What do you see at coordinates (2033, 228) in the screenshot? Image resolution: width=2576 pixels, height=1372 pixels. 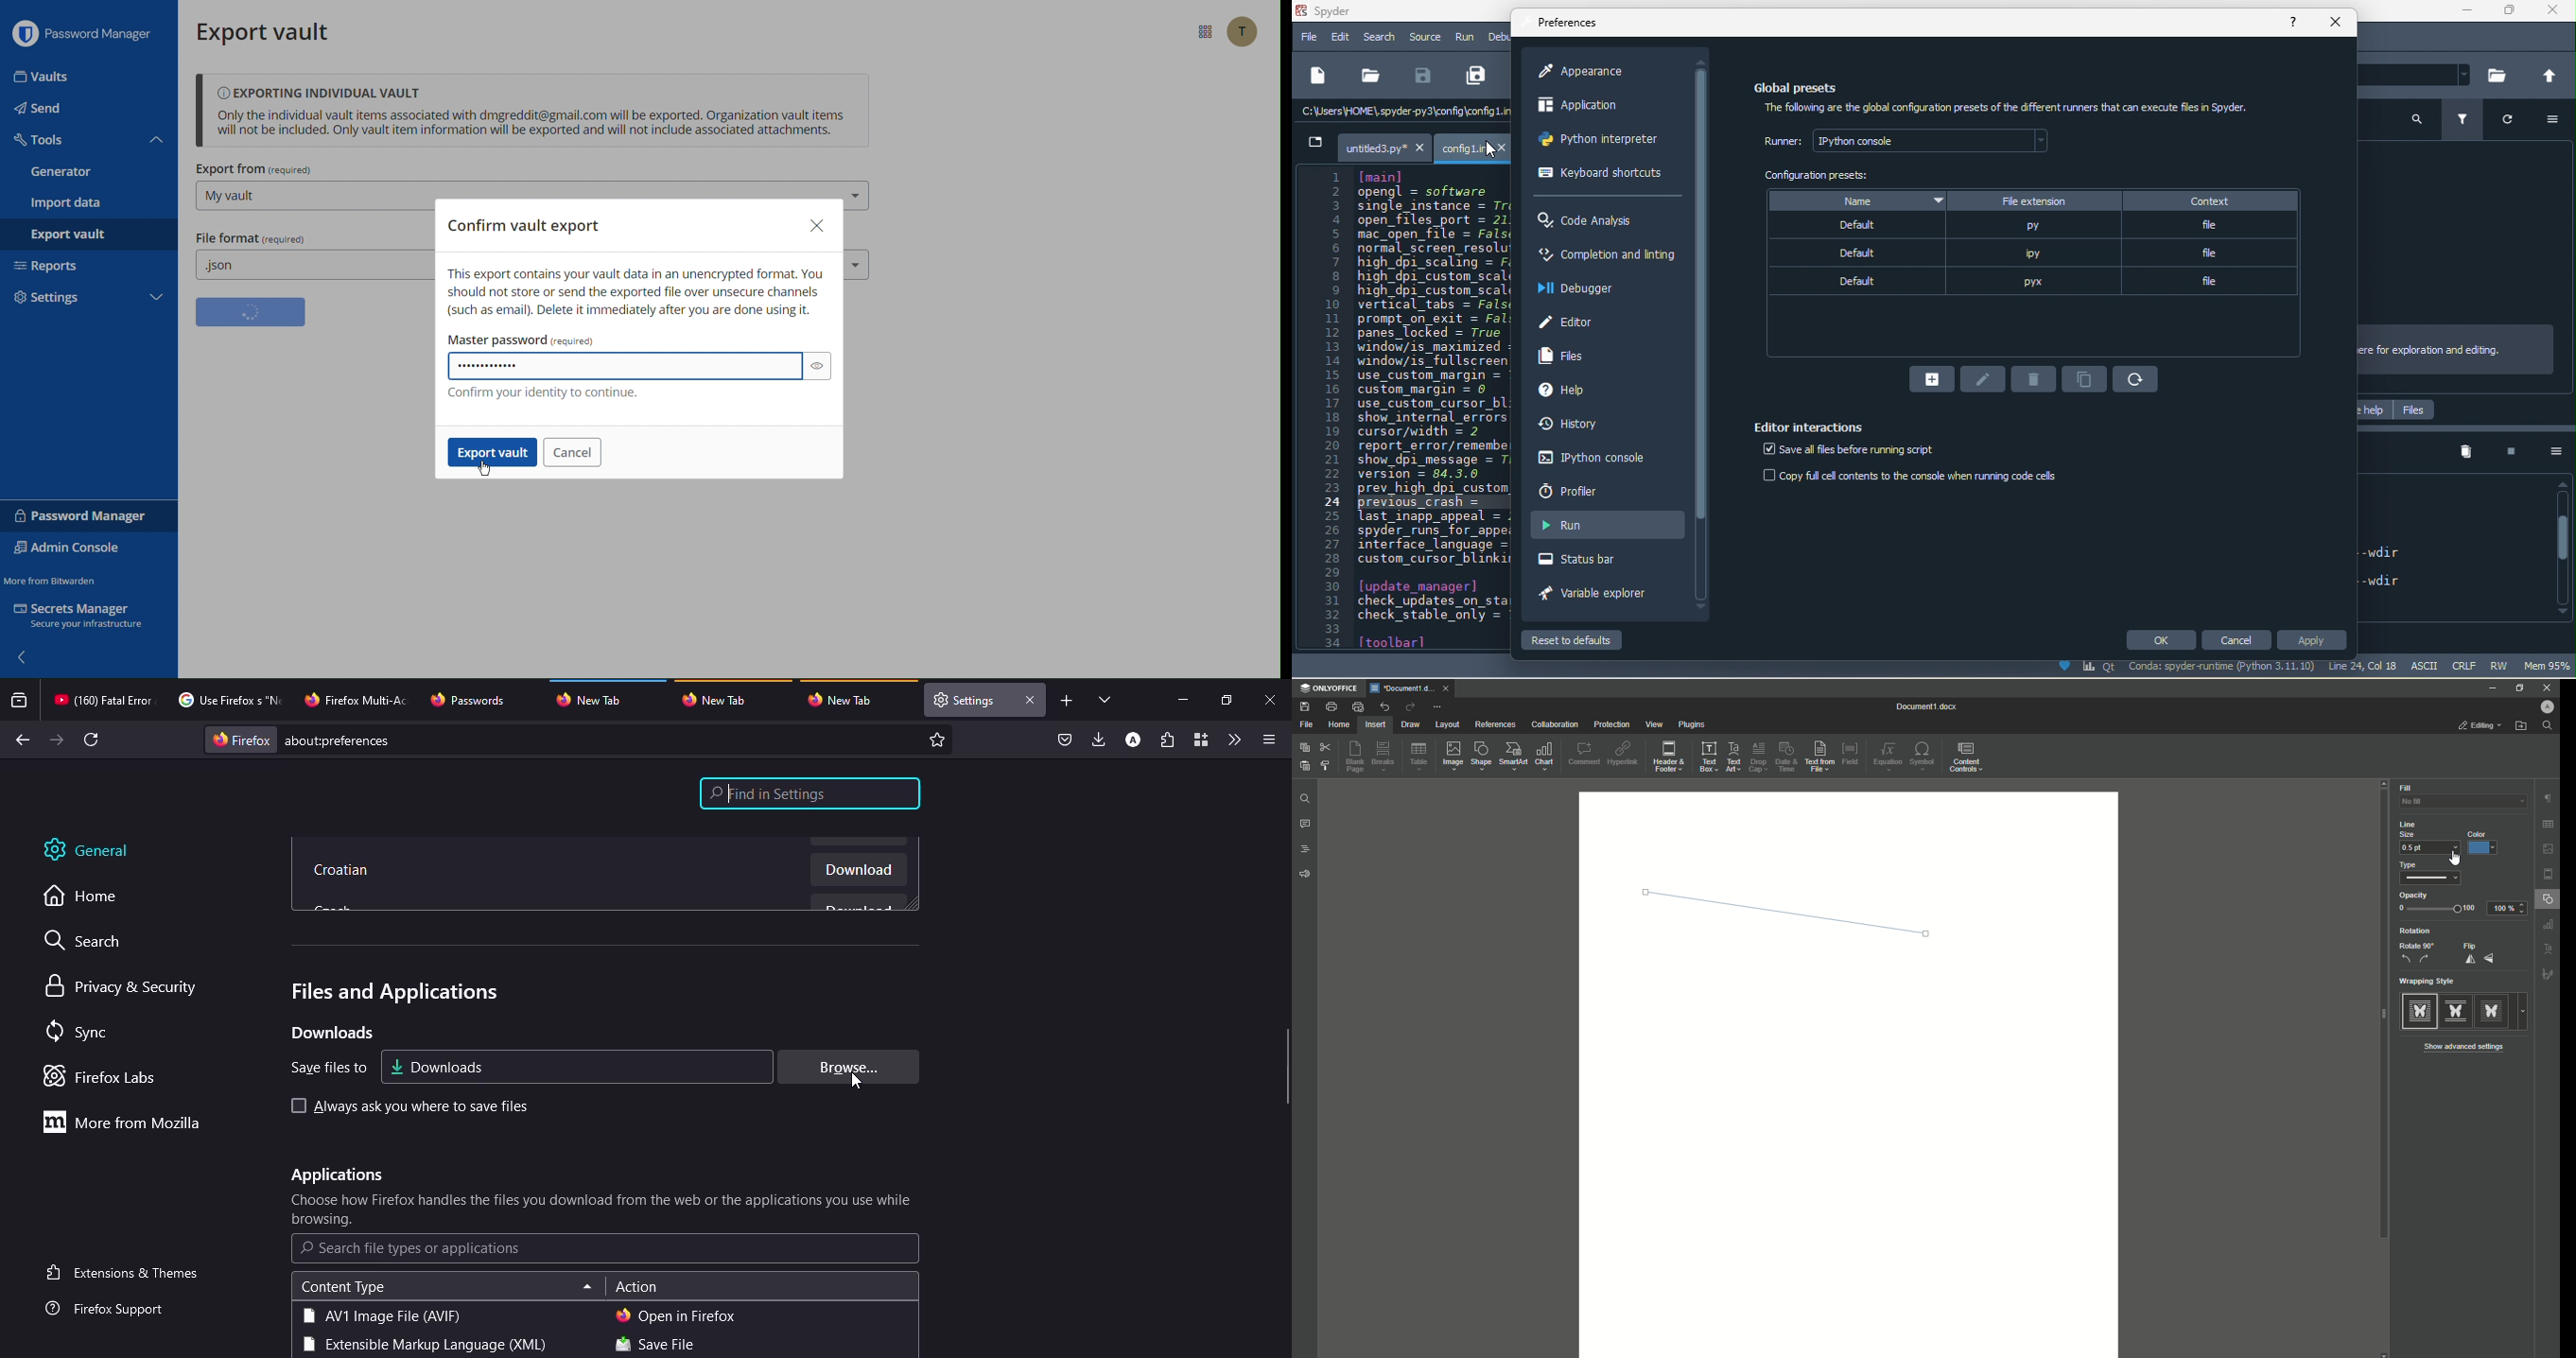 I see `py` at bounding box center [2033, 228].